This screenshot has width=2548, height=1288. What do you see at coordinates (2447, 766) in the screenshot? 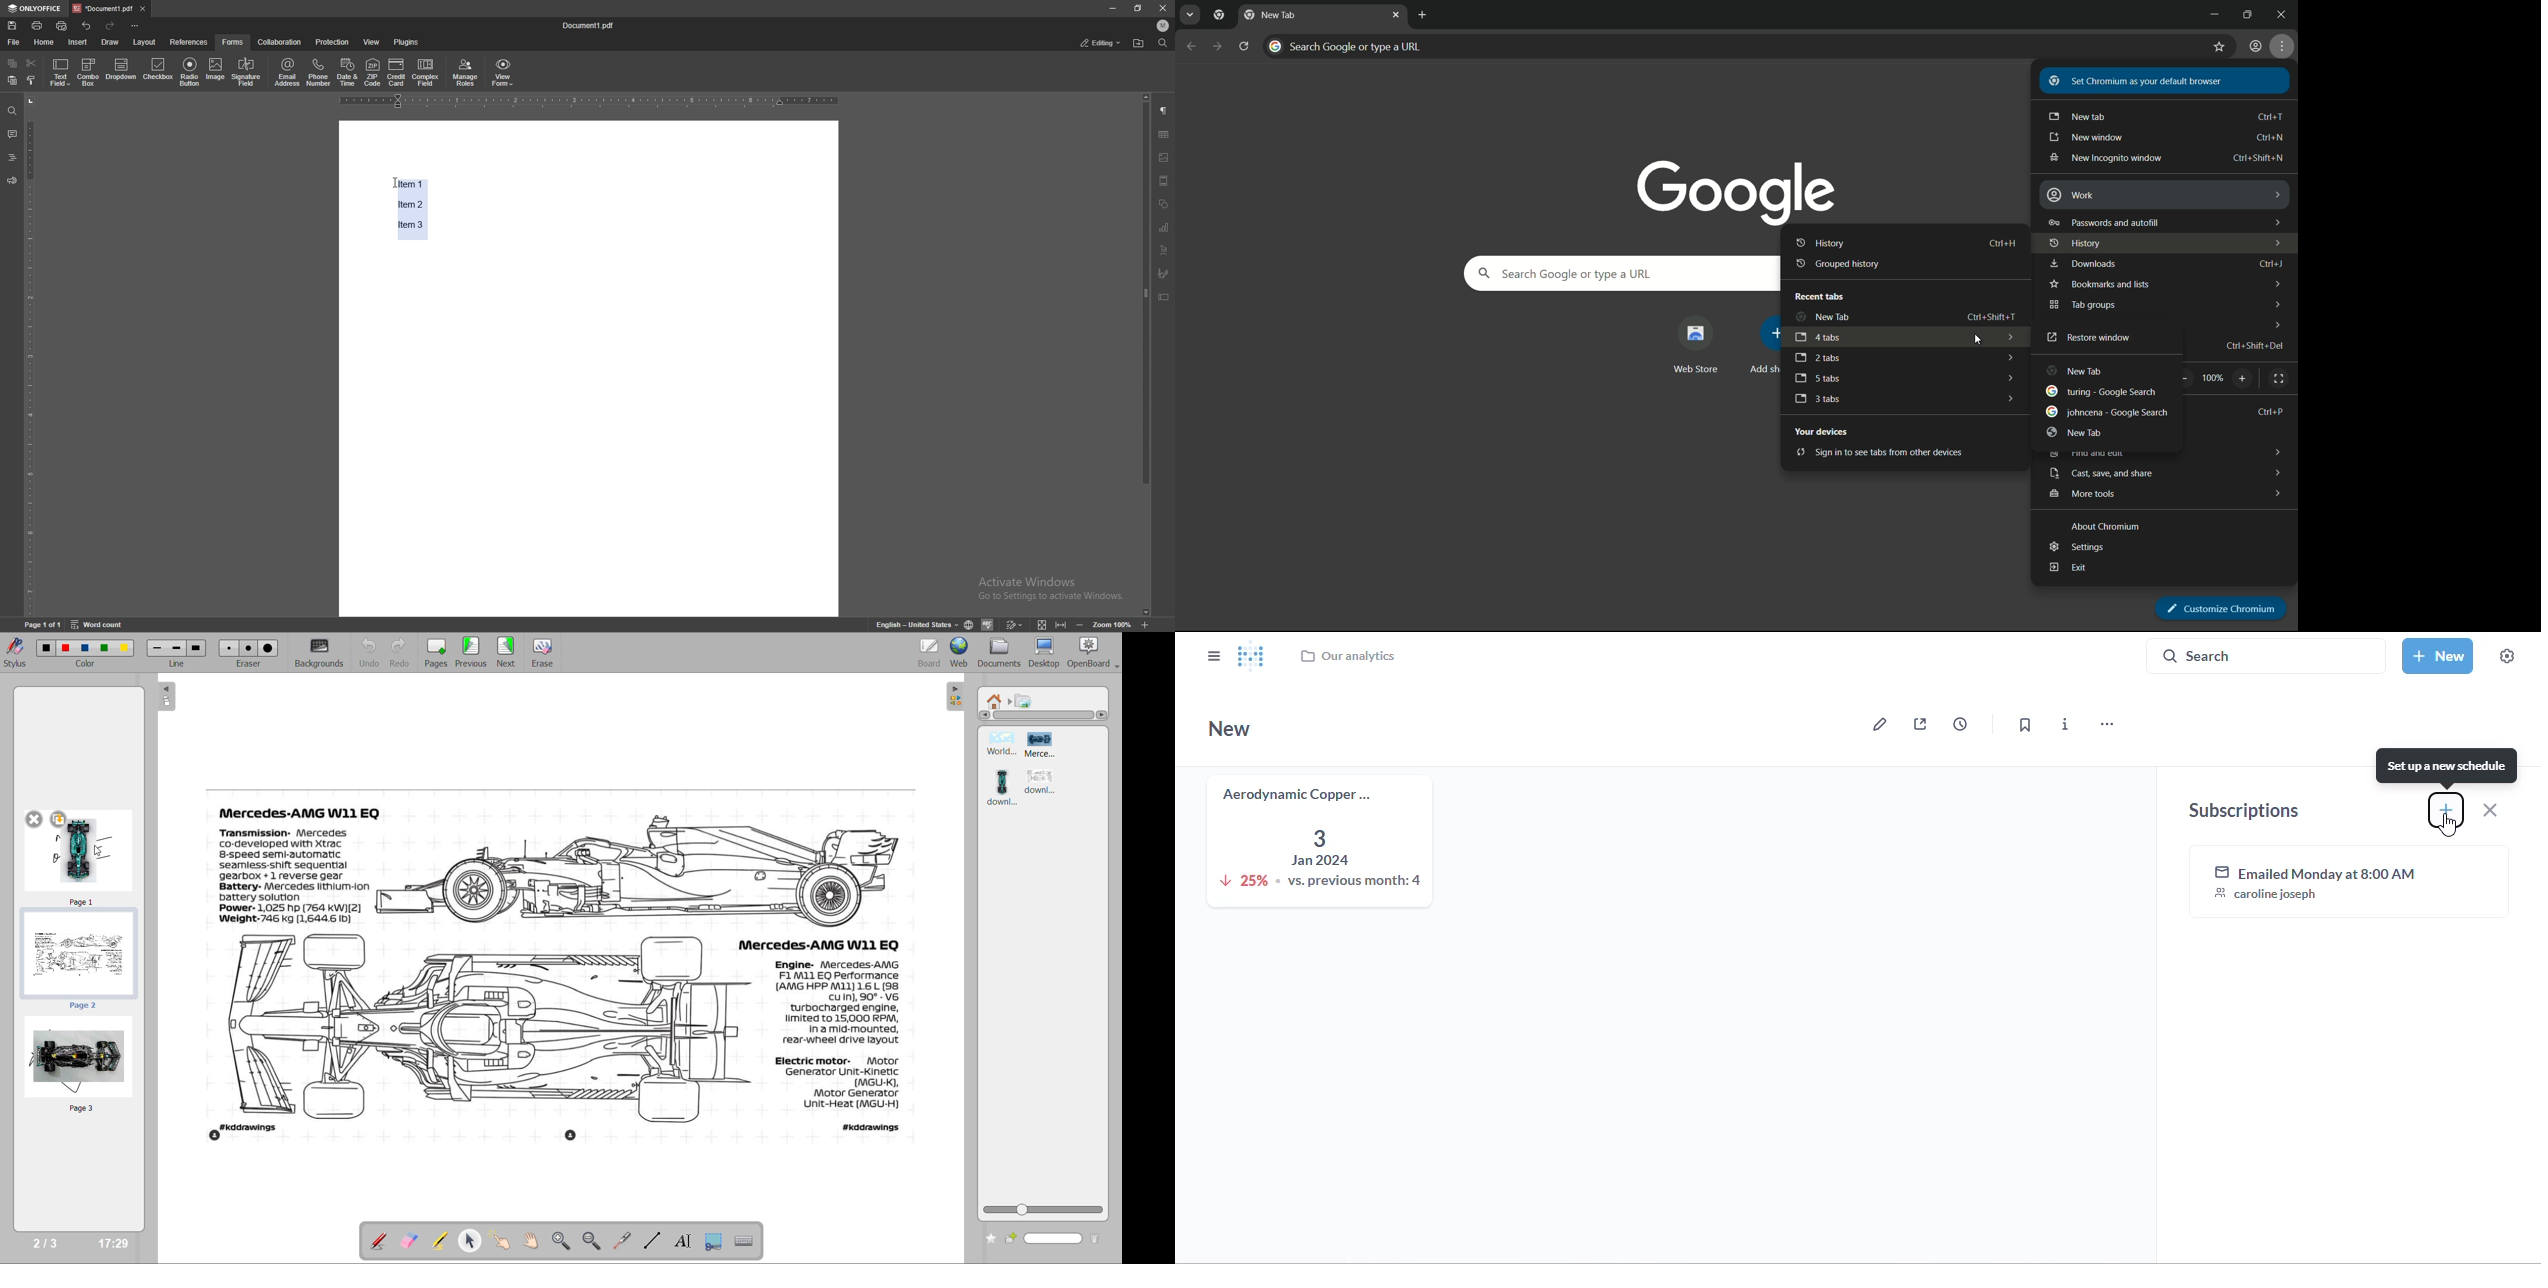
I see `set up a new schedule` at bounding box center [2447, 766].